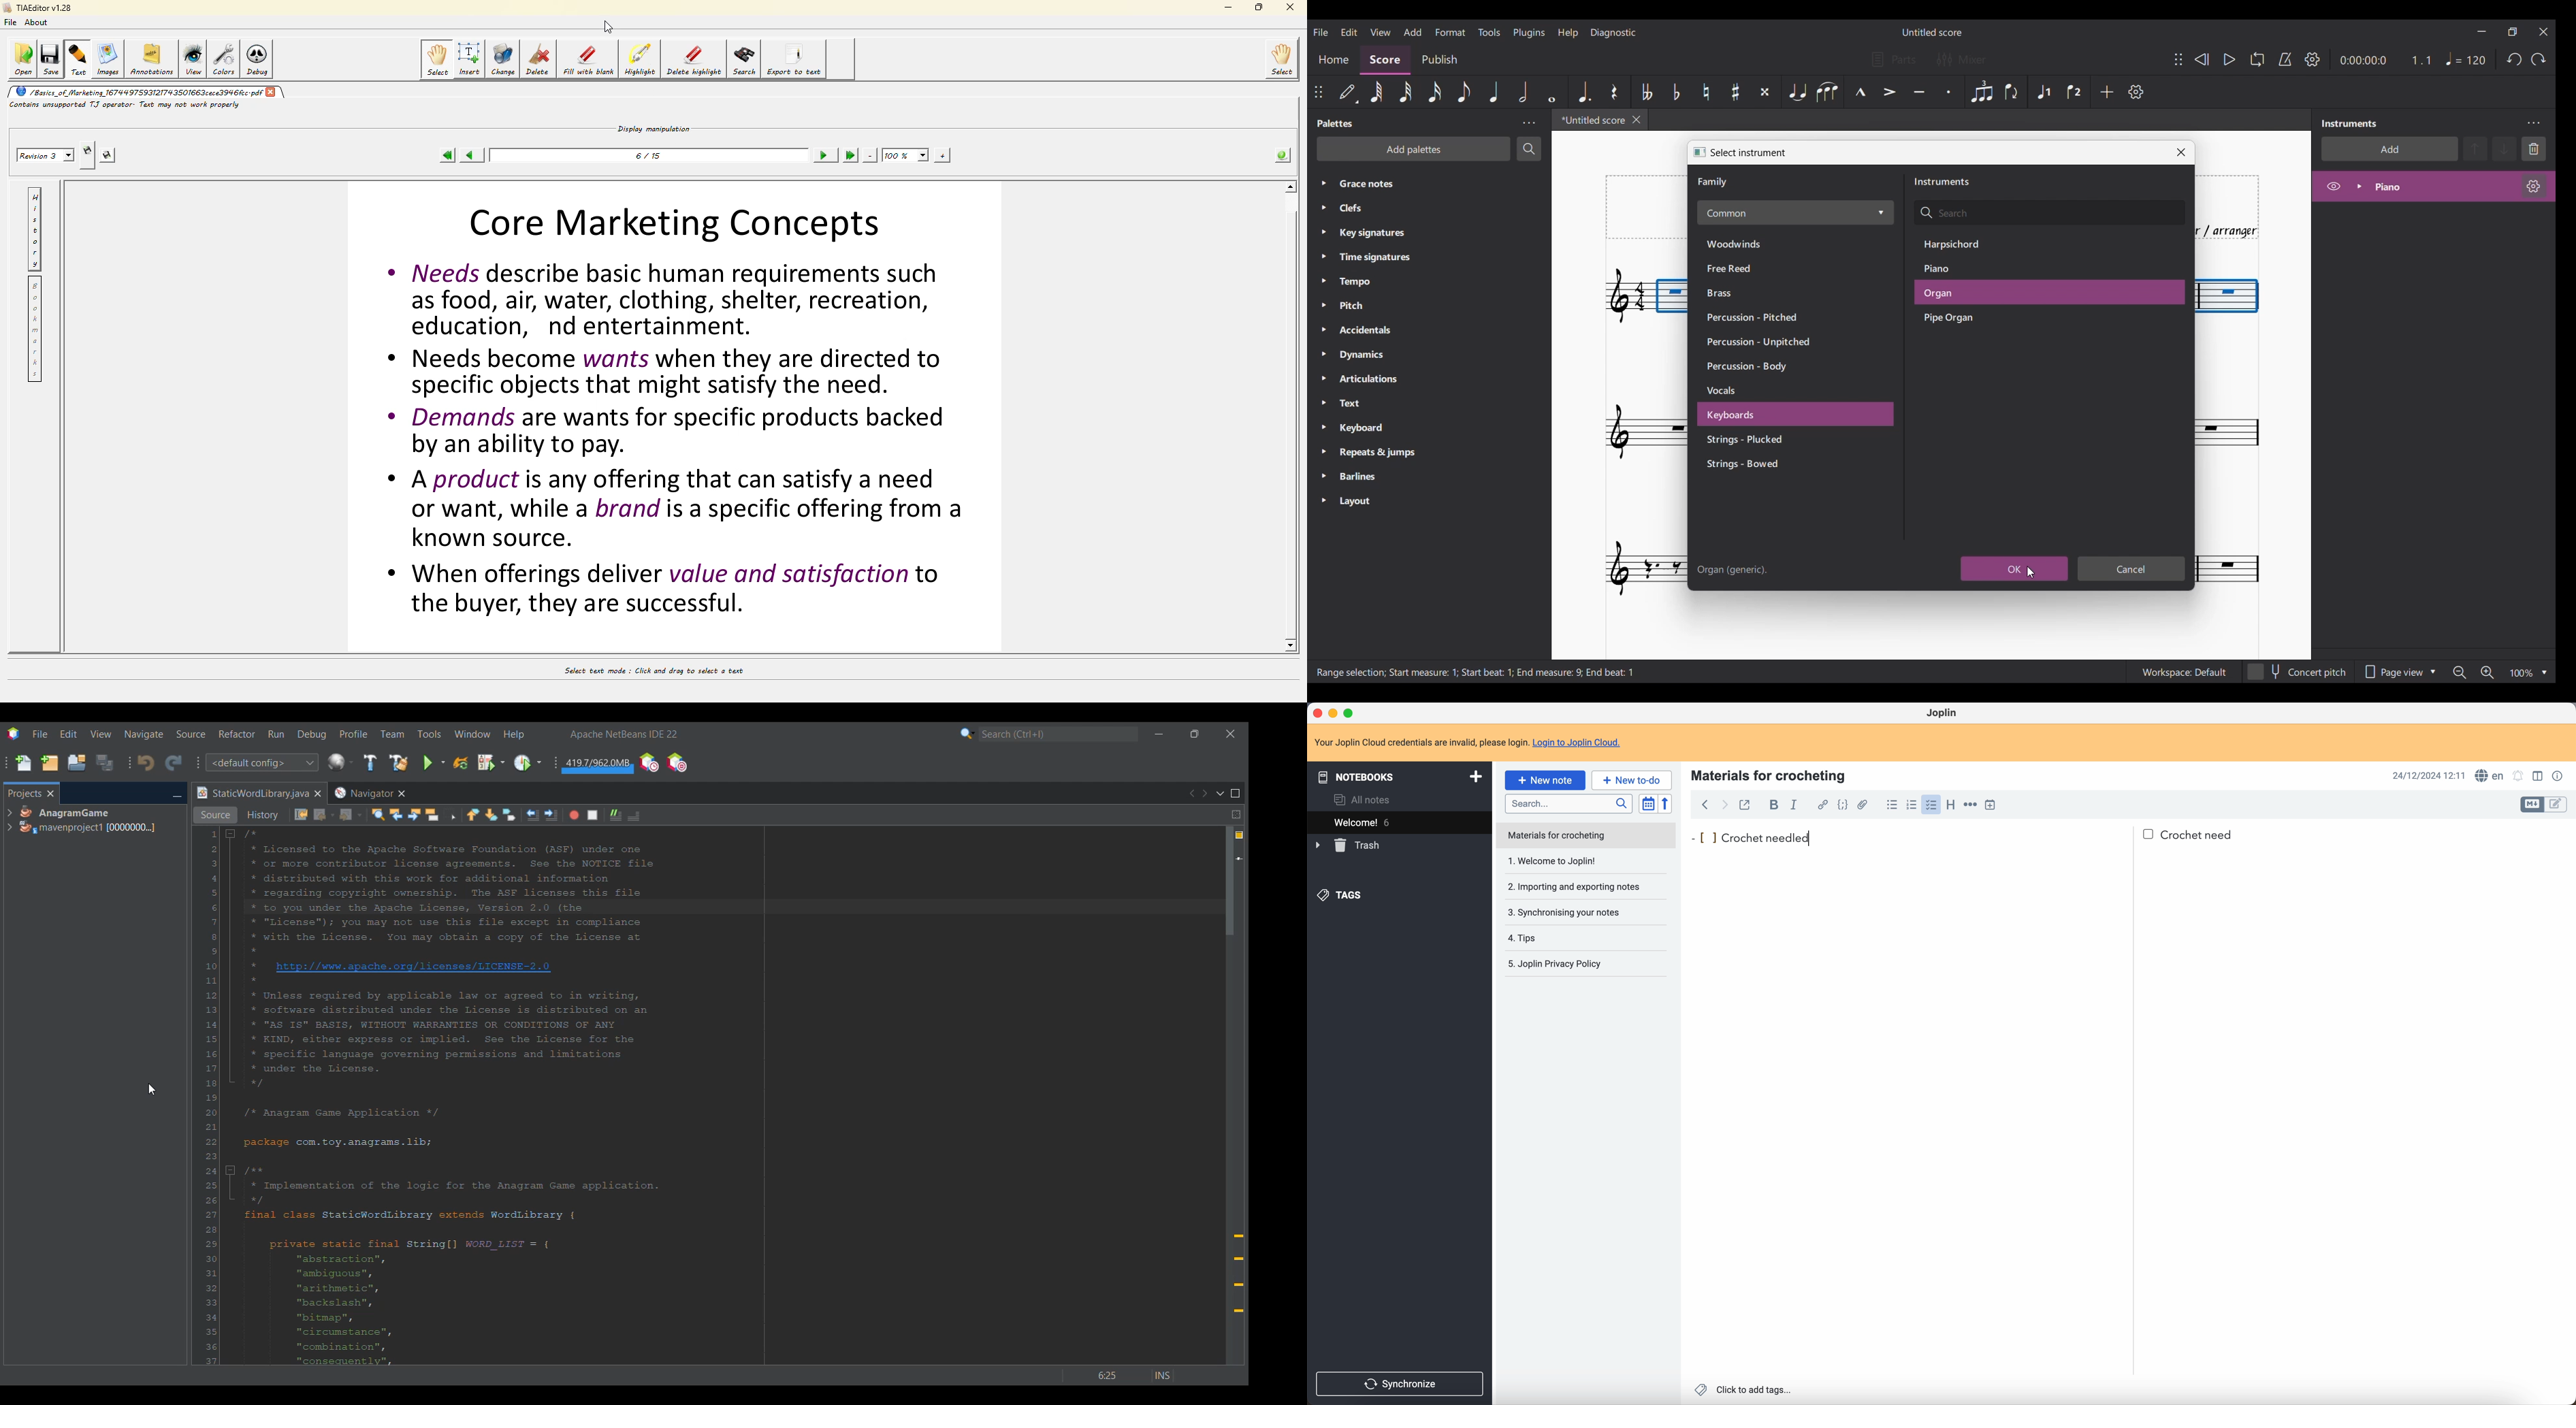  Describe the element at coordinates (1377, 477) in the screenshot. I see `Barlines` at that location.